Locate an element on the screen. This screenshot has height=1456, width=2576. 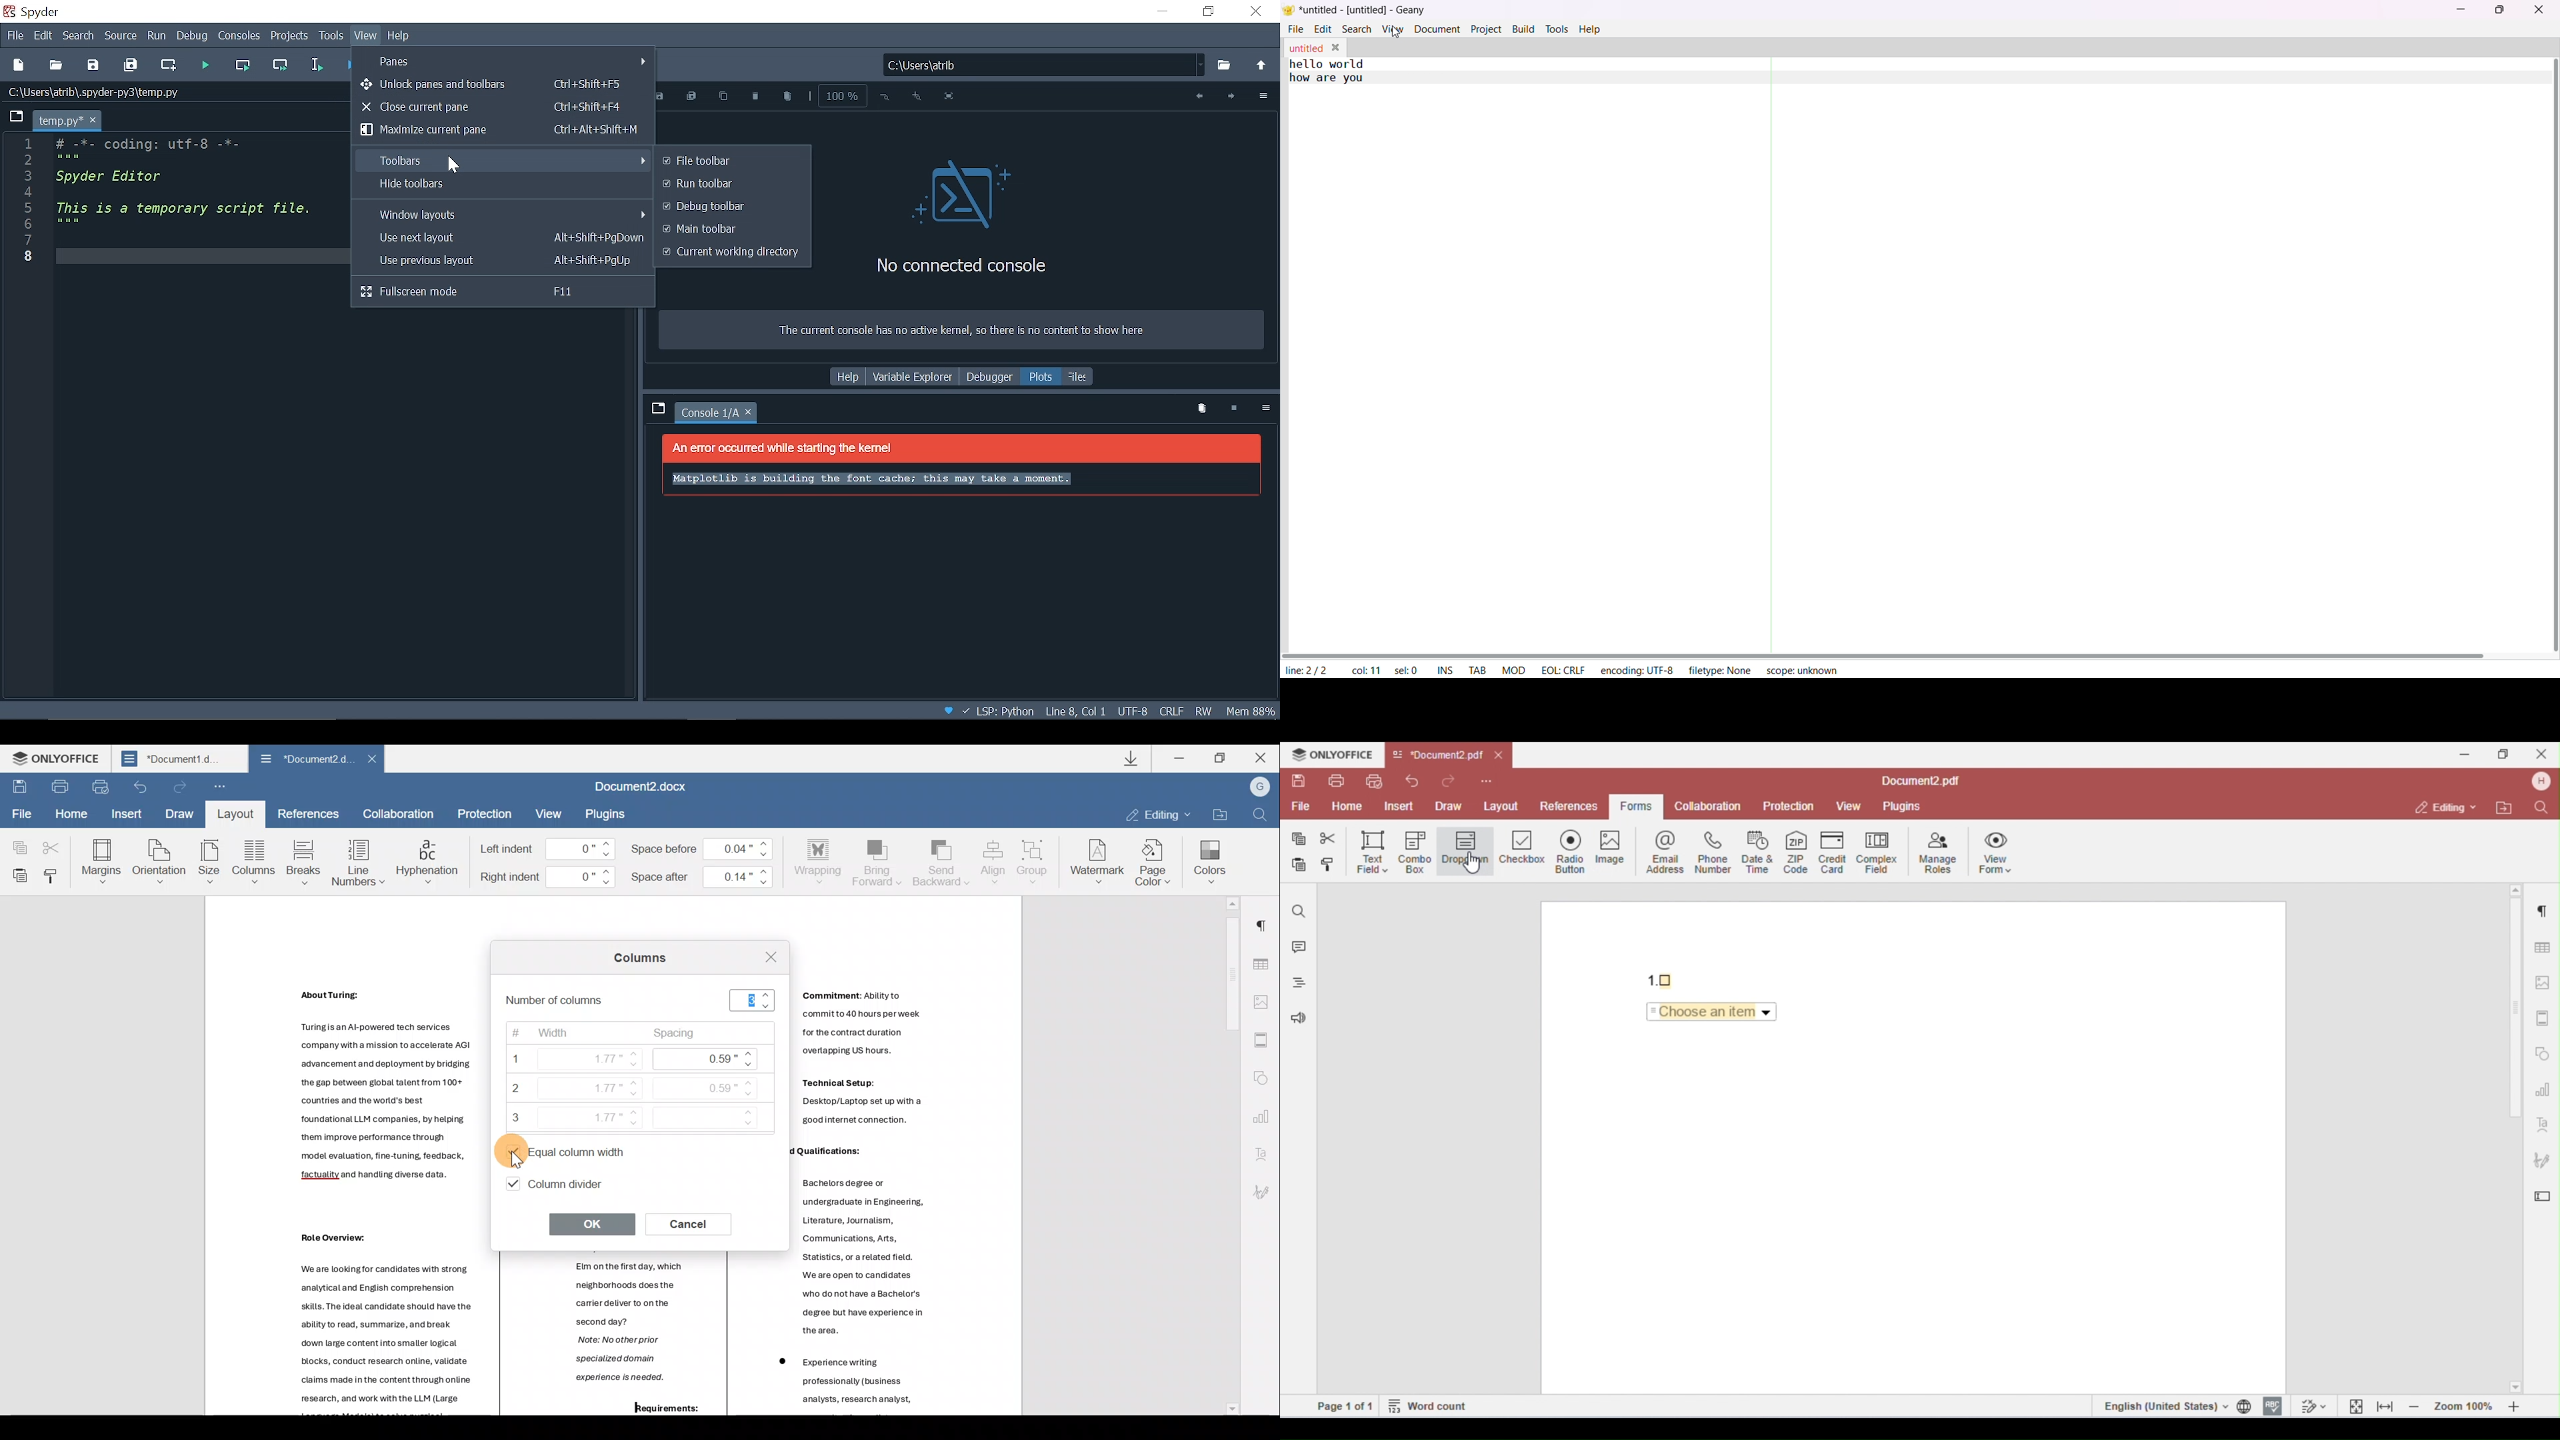
Main toolbar is located at coordinates (730, 229).